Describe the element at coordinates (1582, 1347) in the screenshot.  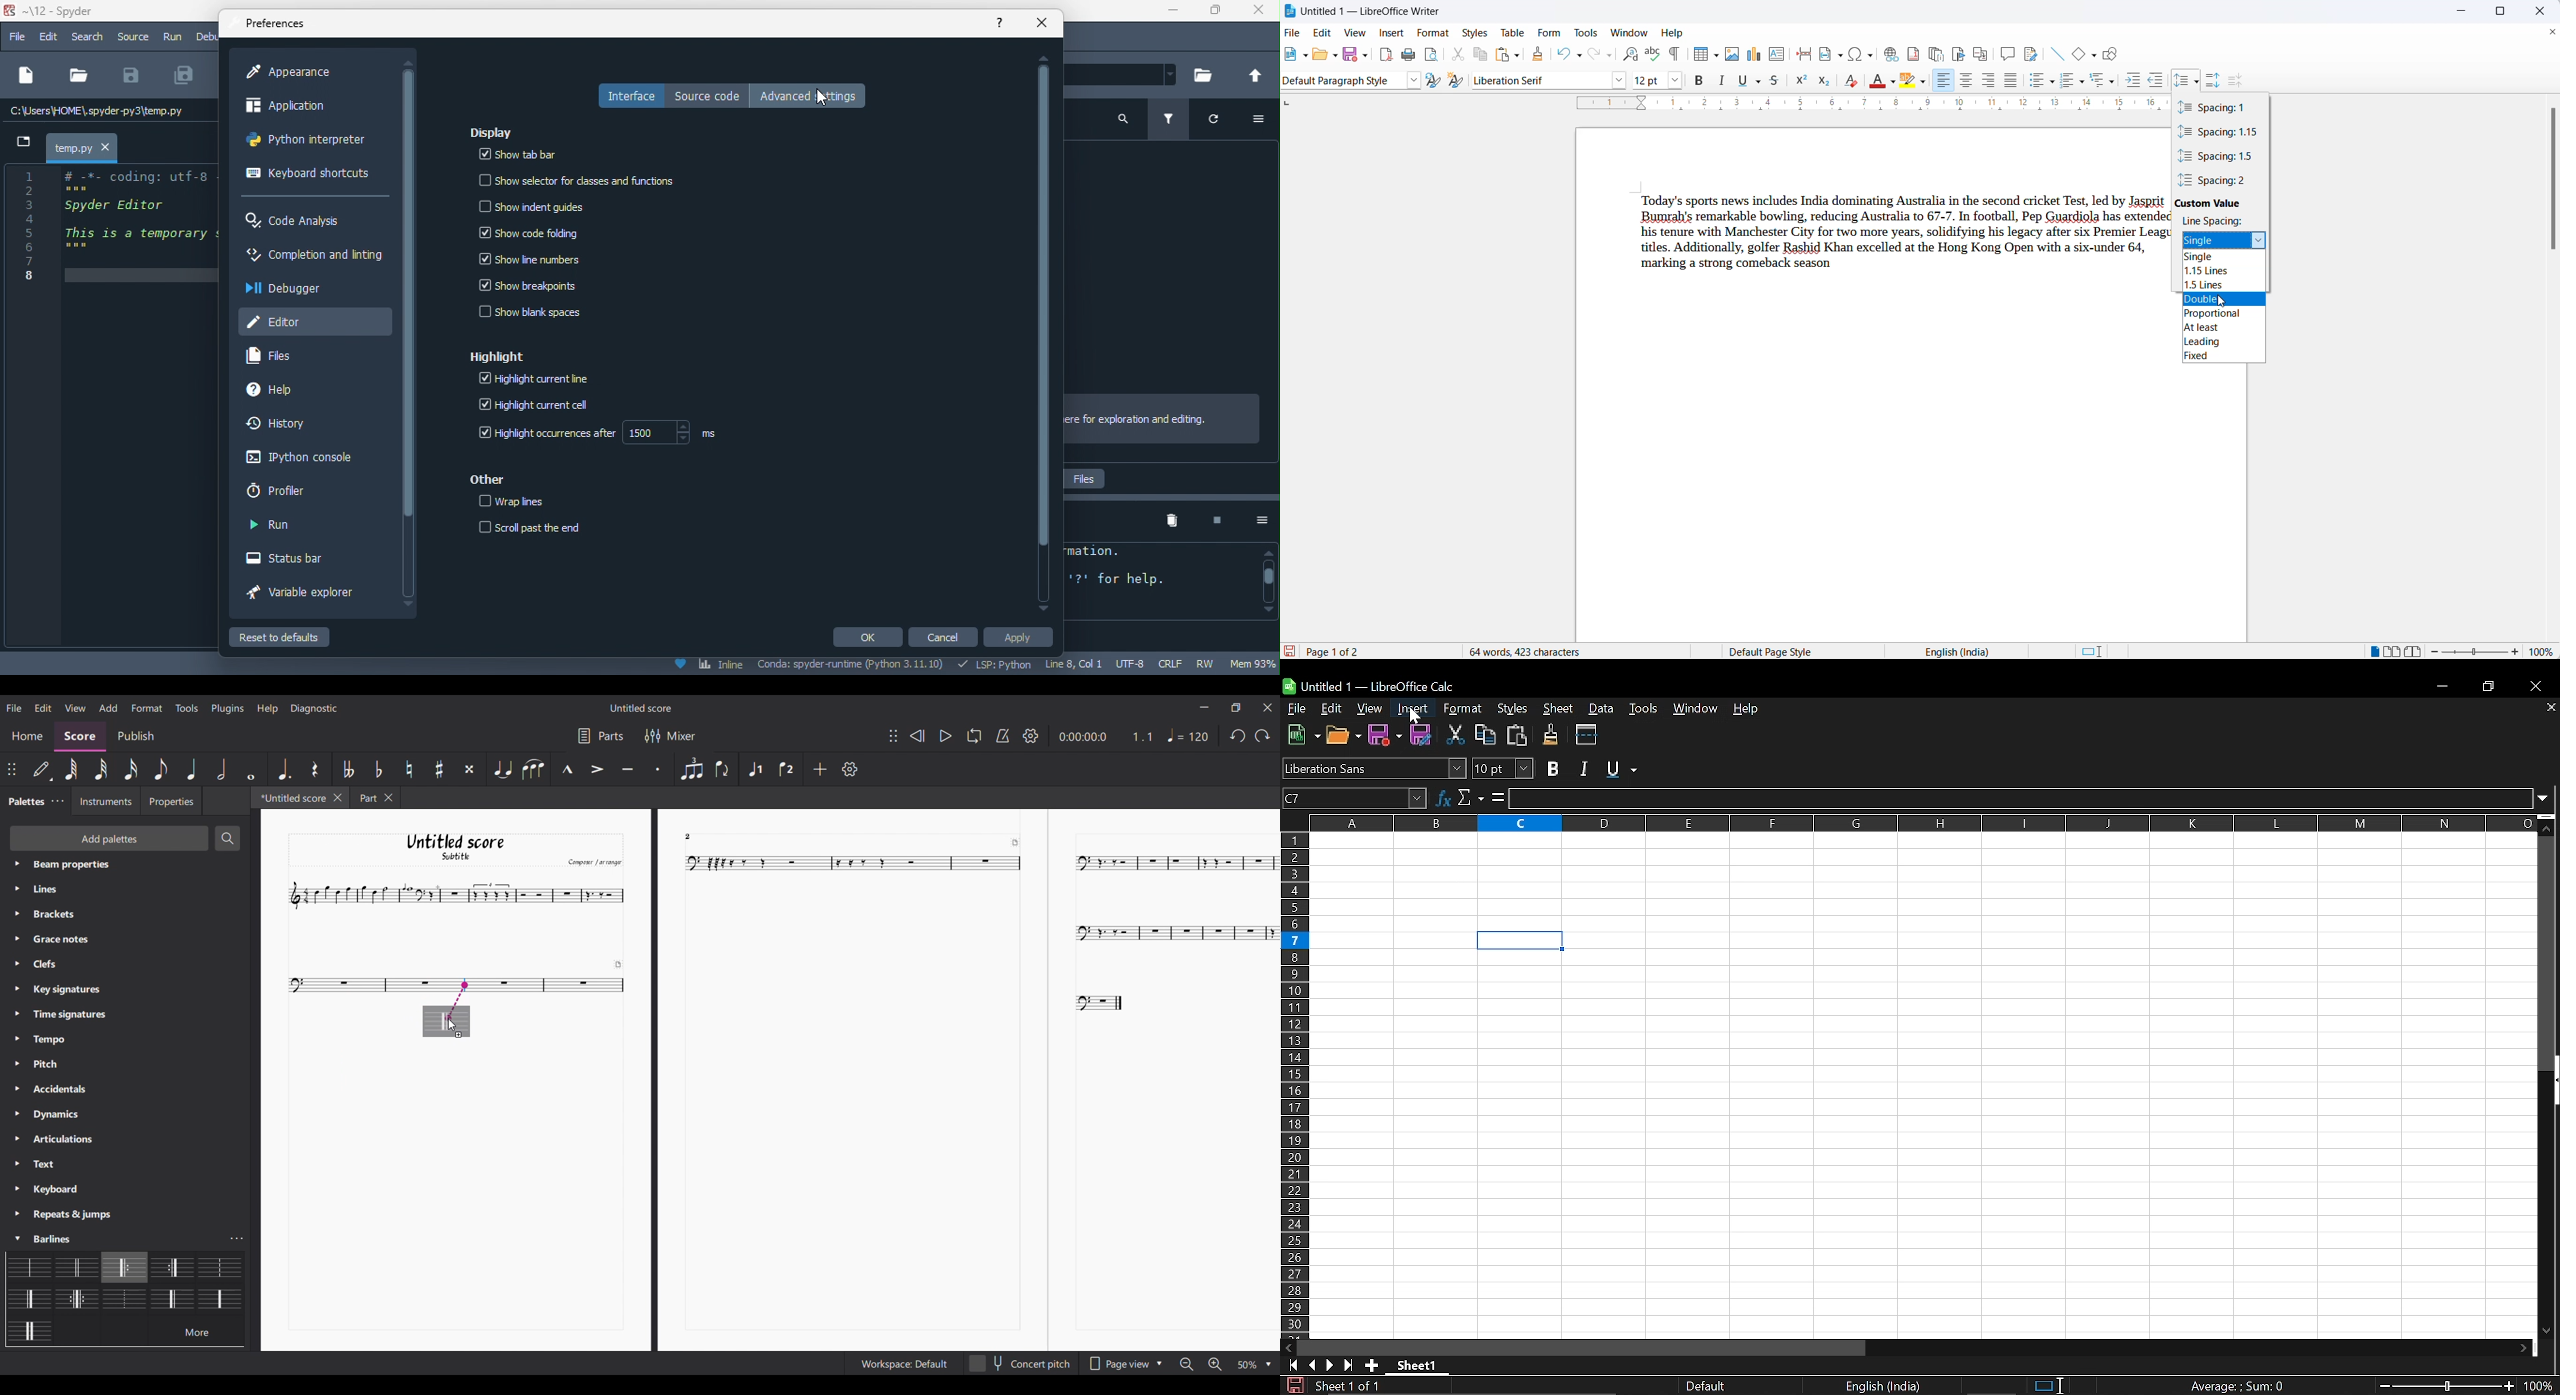
I see `Horizontal scrollbar` at that location.